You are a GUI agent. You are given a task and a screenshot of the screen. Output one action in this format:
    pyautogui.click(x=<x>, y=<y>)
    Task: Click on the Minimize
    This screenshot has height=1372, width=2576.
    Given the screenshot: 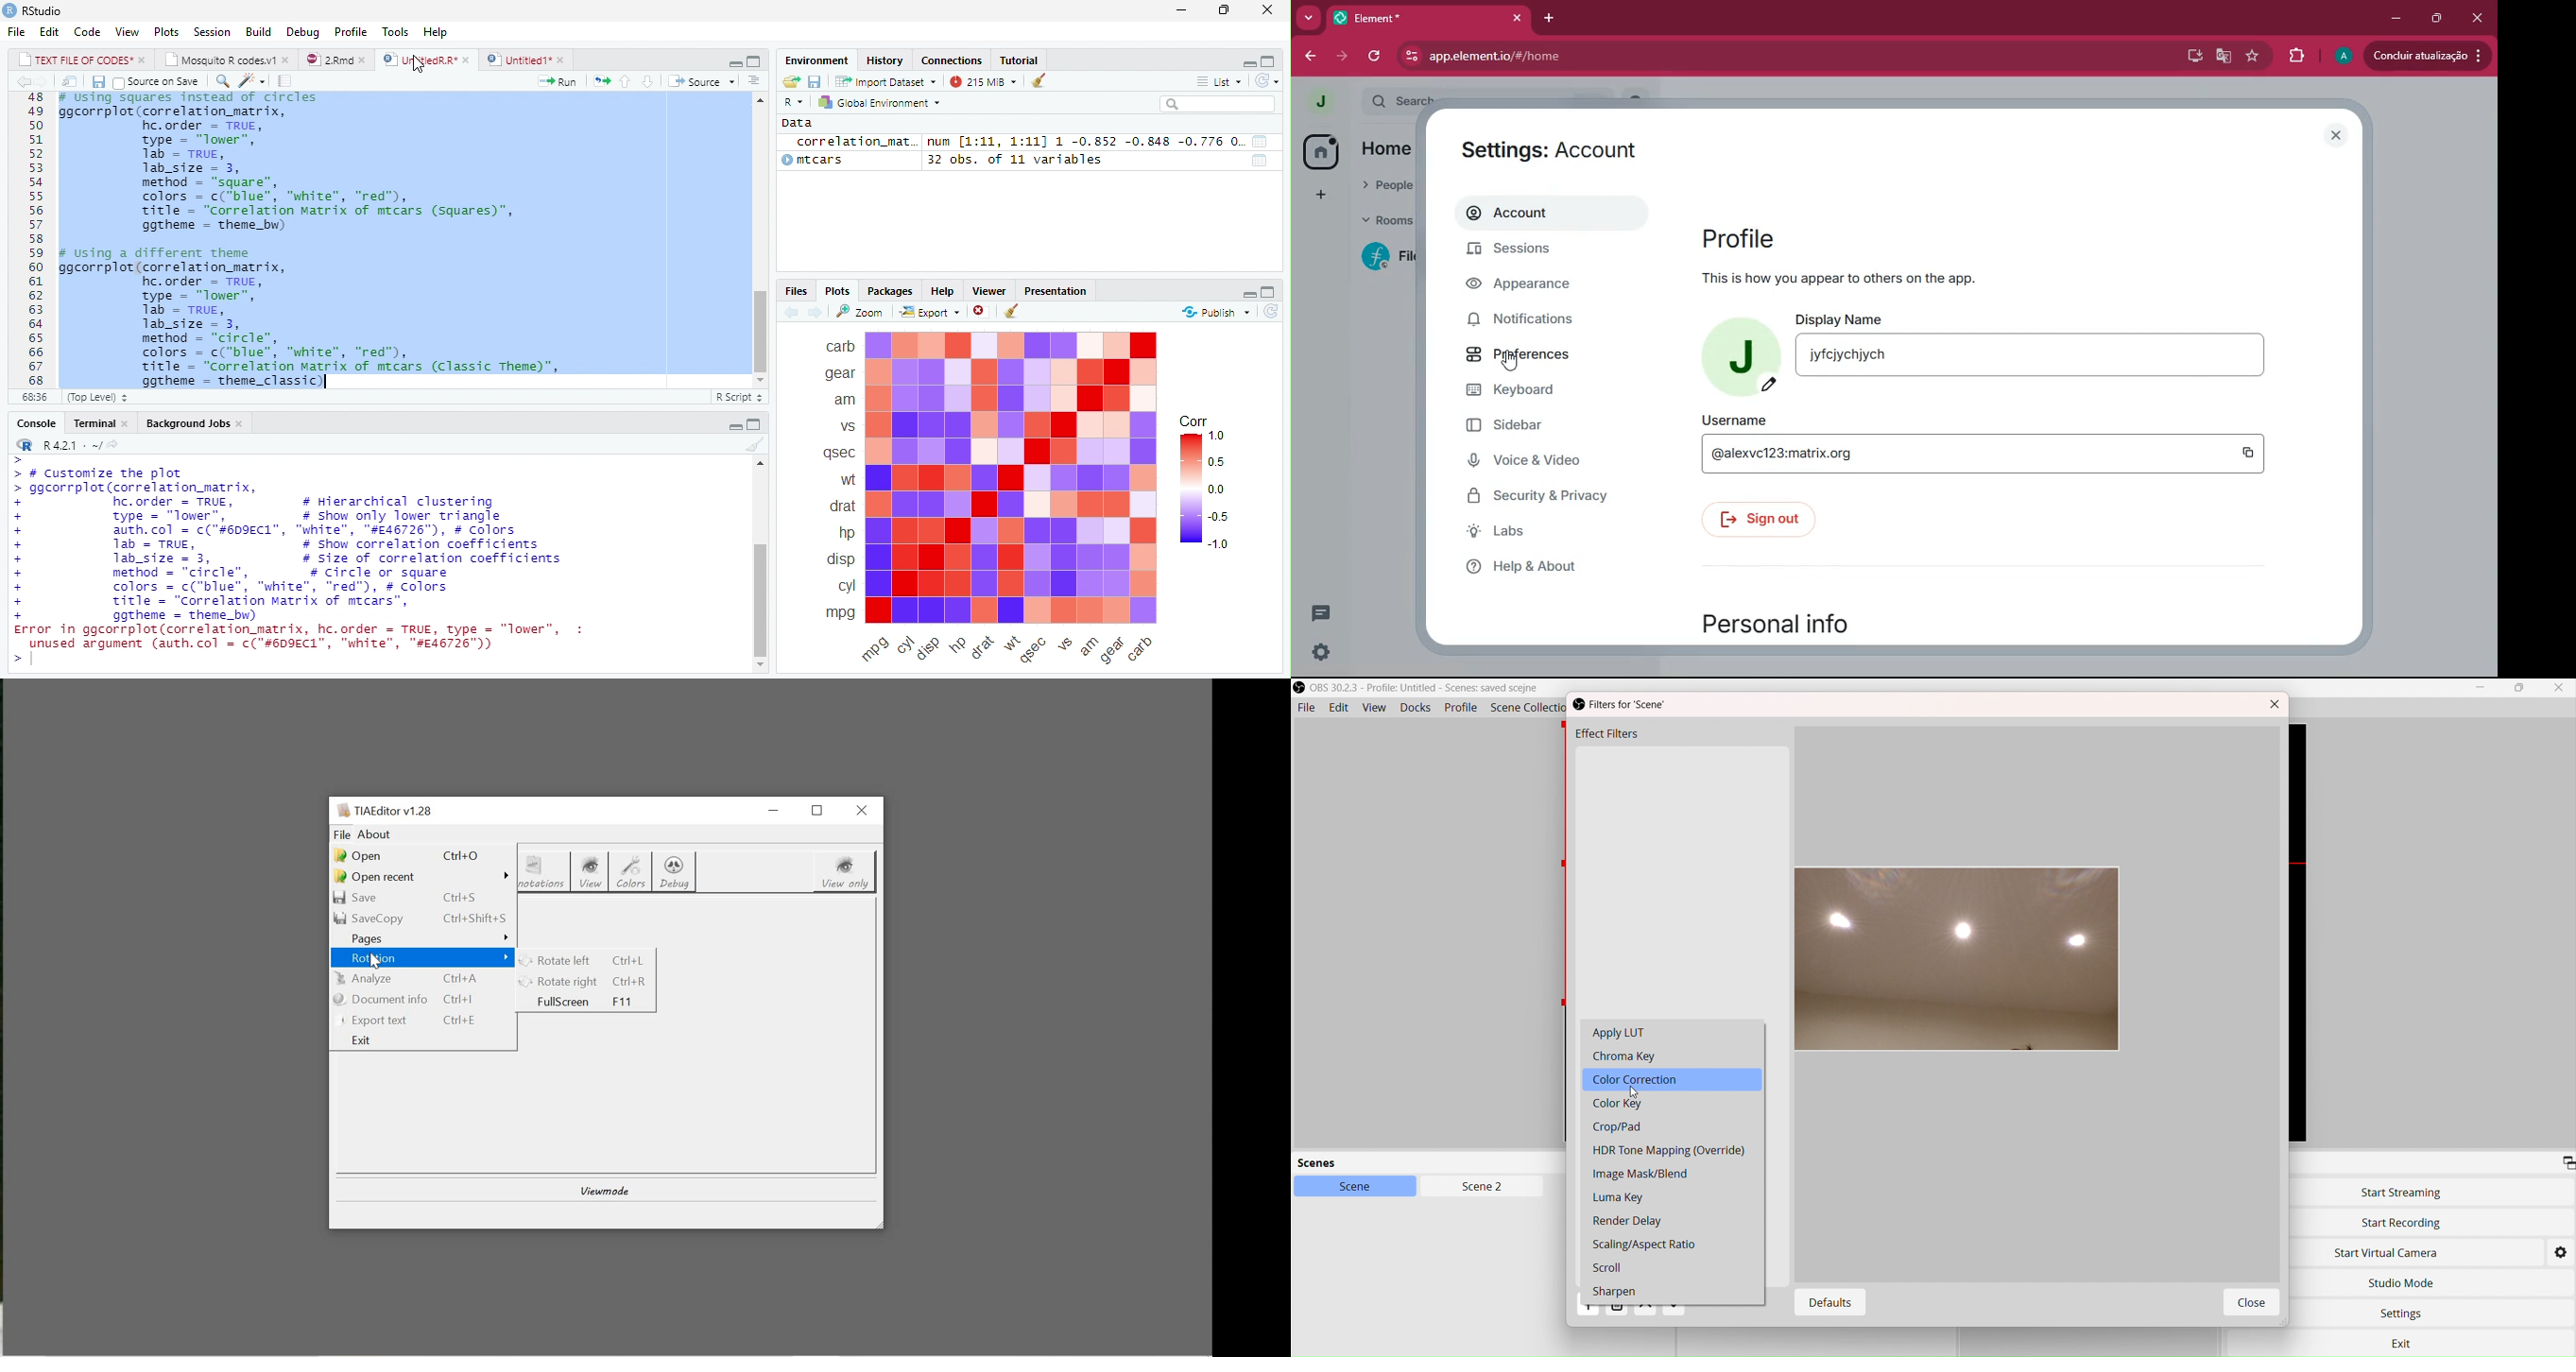 What is the action you would take?
    pyautogui.click(x=2481, y=687)
    